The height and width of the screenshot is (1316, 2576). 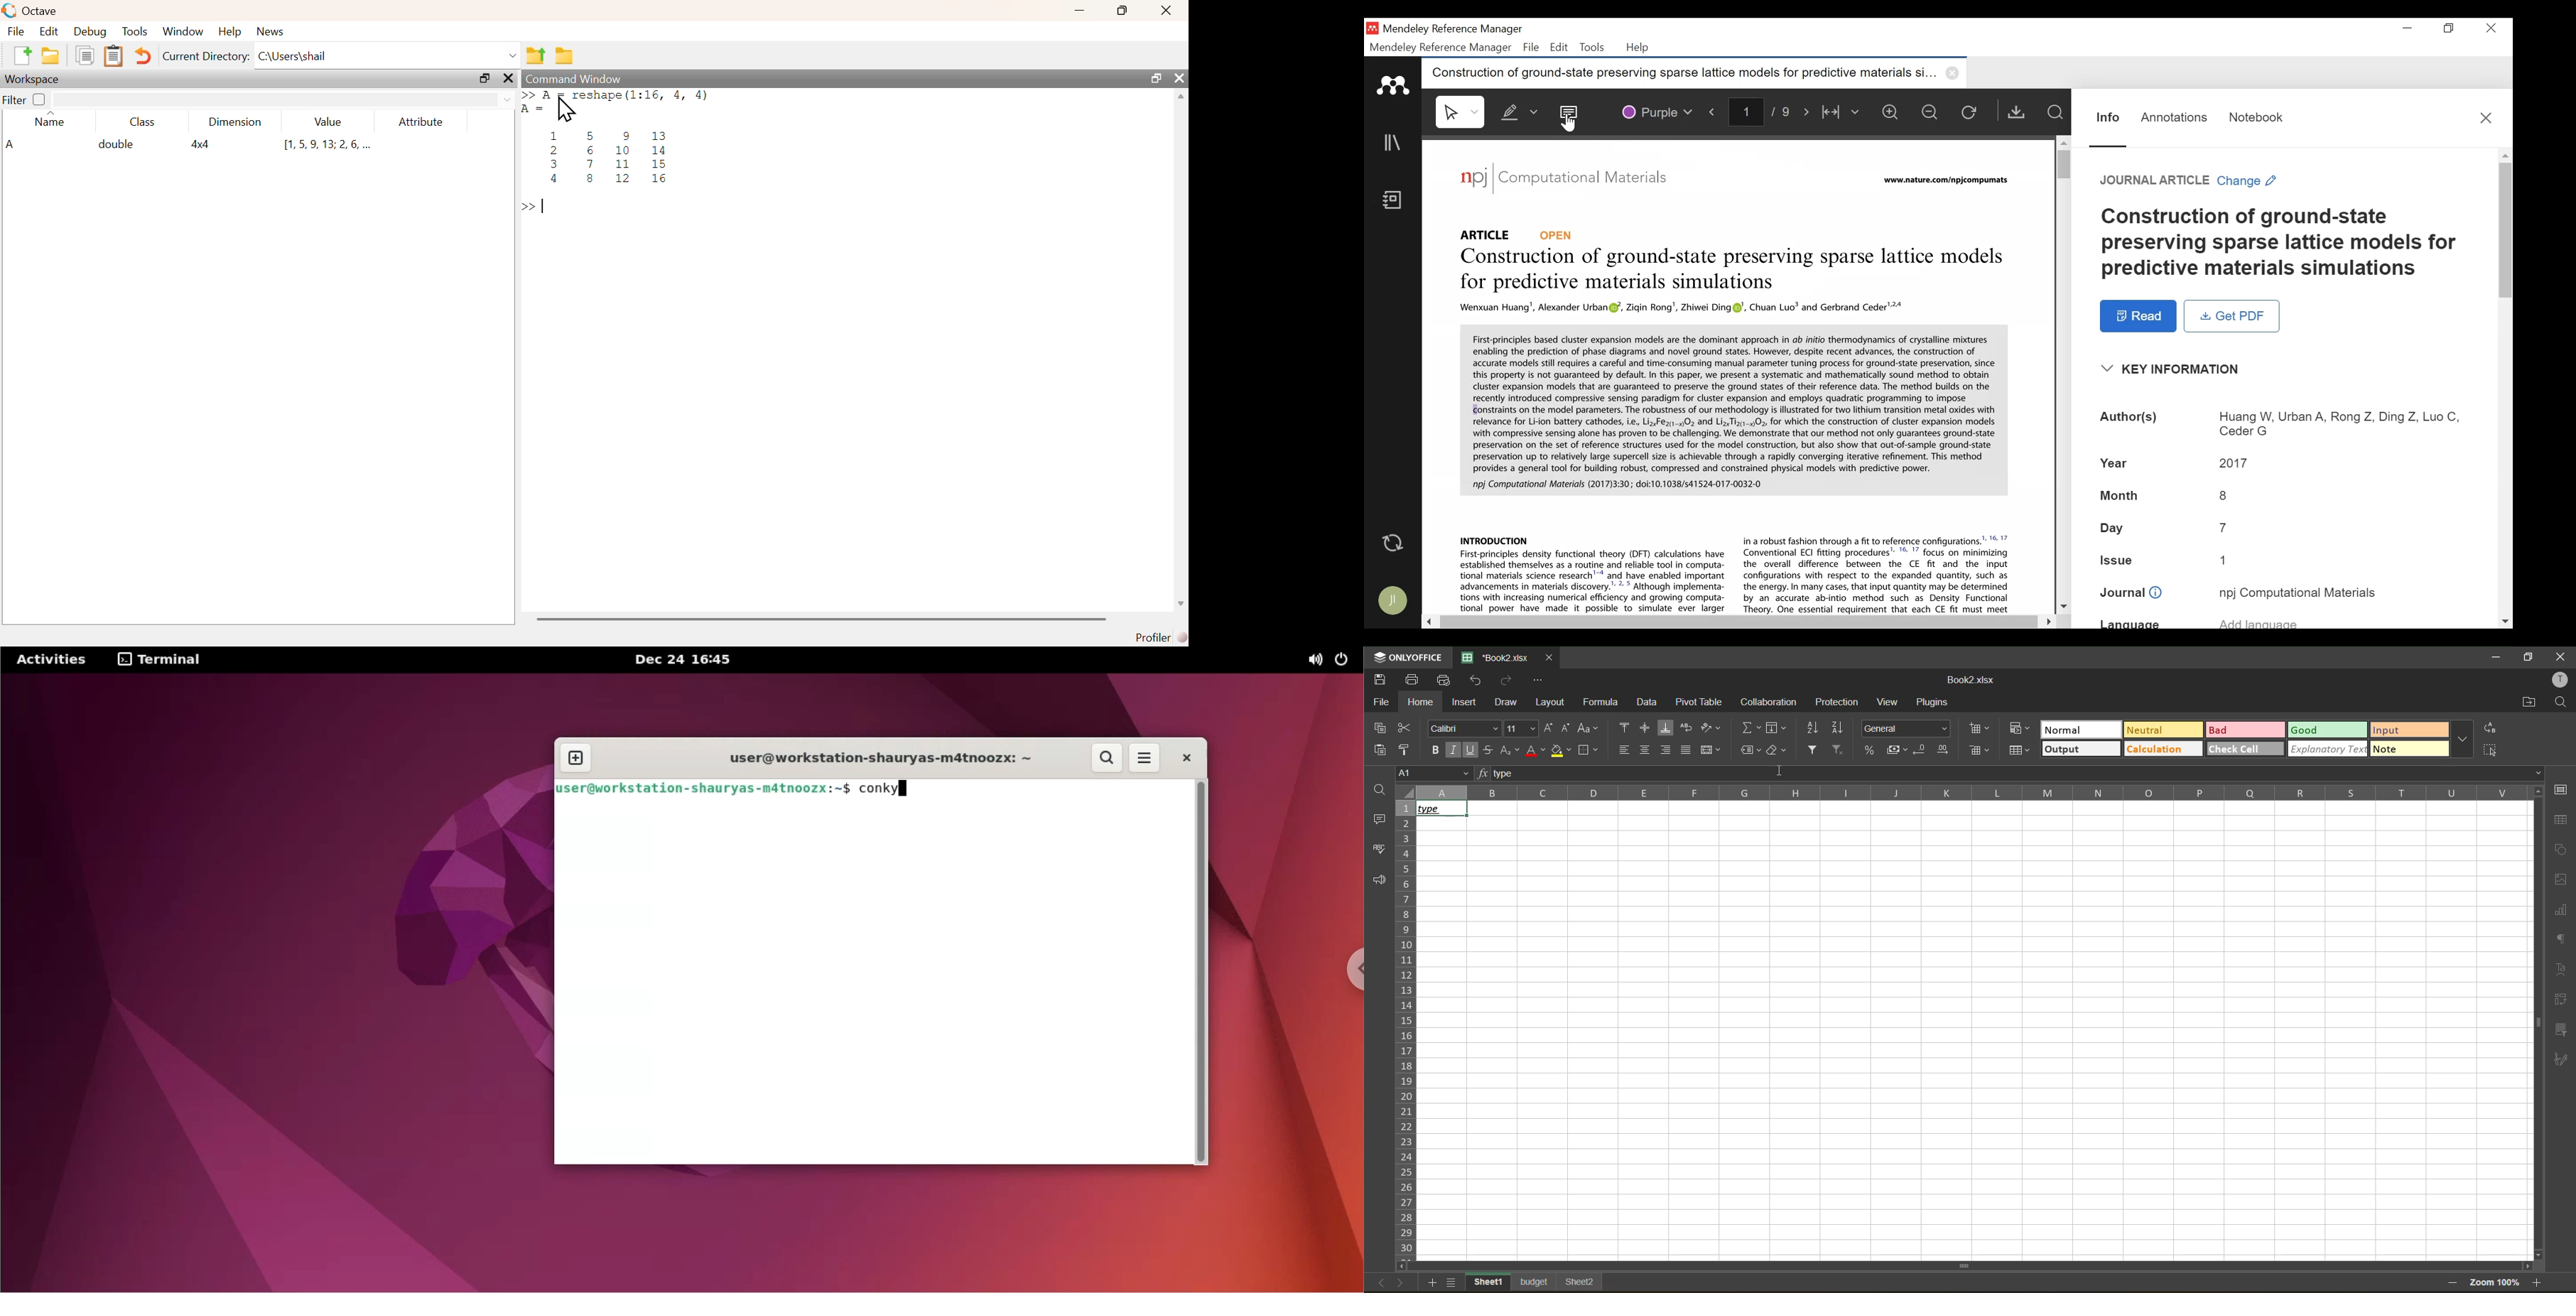 What do you see at coordinates (50, 31) in the screenshot?
I see `Edit` at bounding box center [50, 31].